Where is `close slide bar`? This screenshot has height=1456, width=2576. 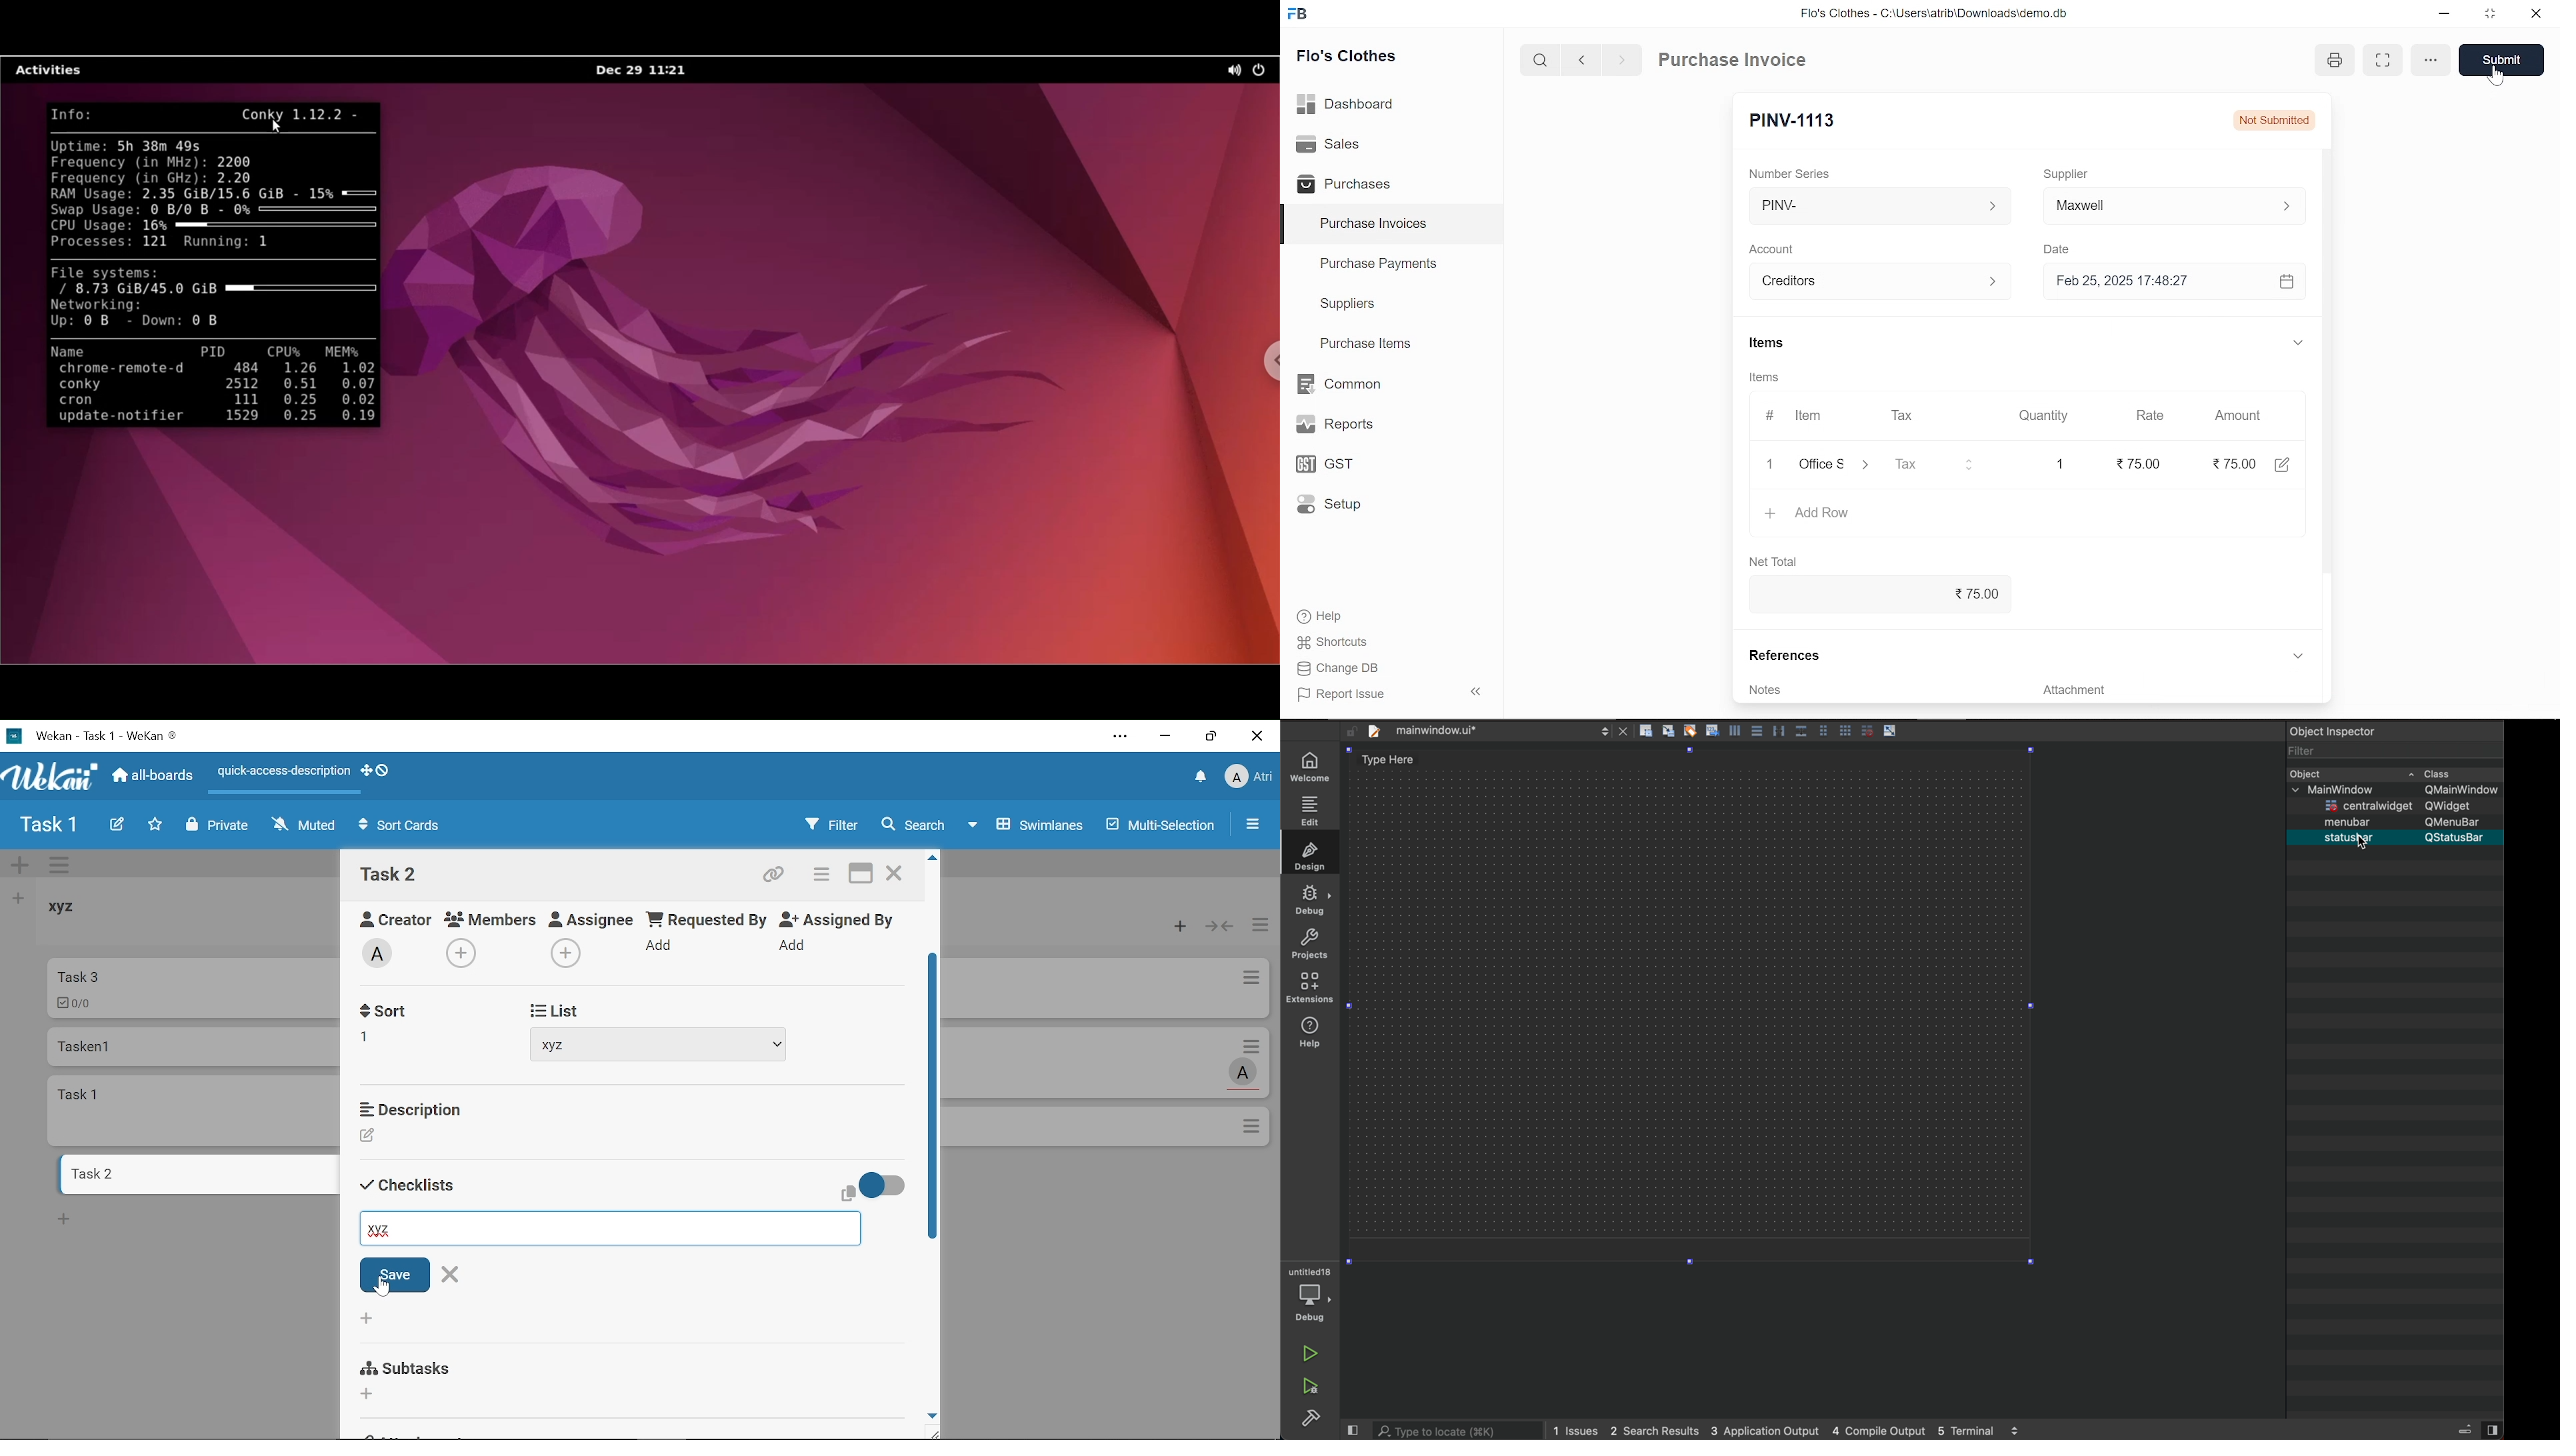 close slide bar is located at coordinates (1352, 1428).